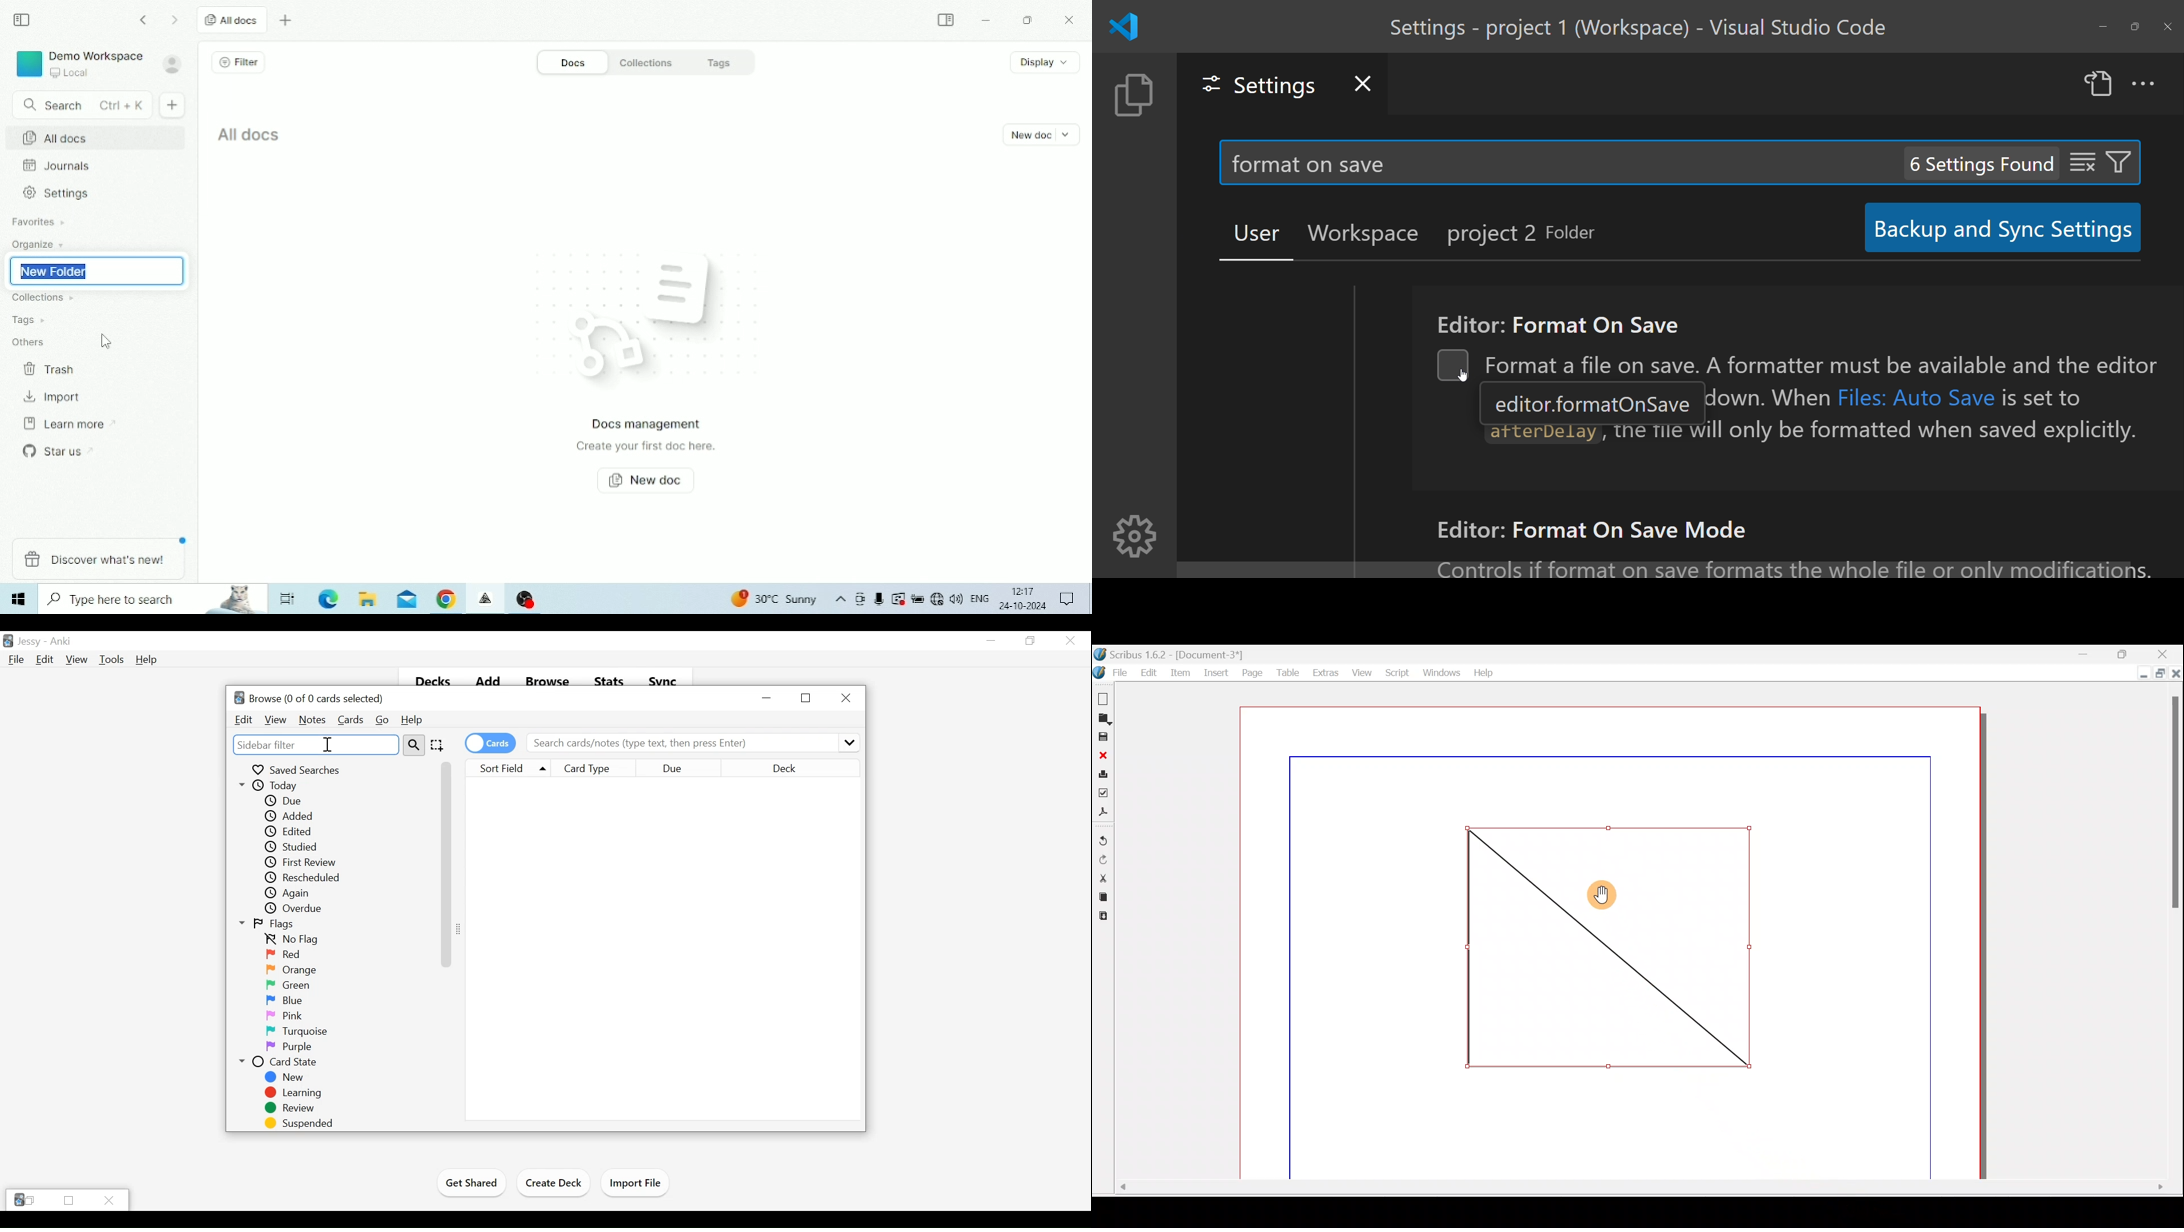 The width and height of the screenshot is (2184, 1232). What do you see at coordinates (147, 660) in the screenshot?
I see `Help` at bounding box center [147, 660].